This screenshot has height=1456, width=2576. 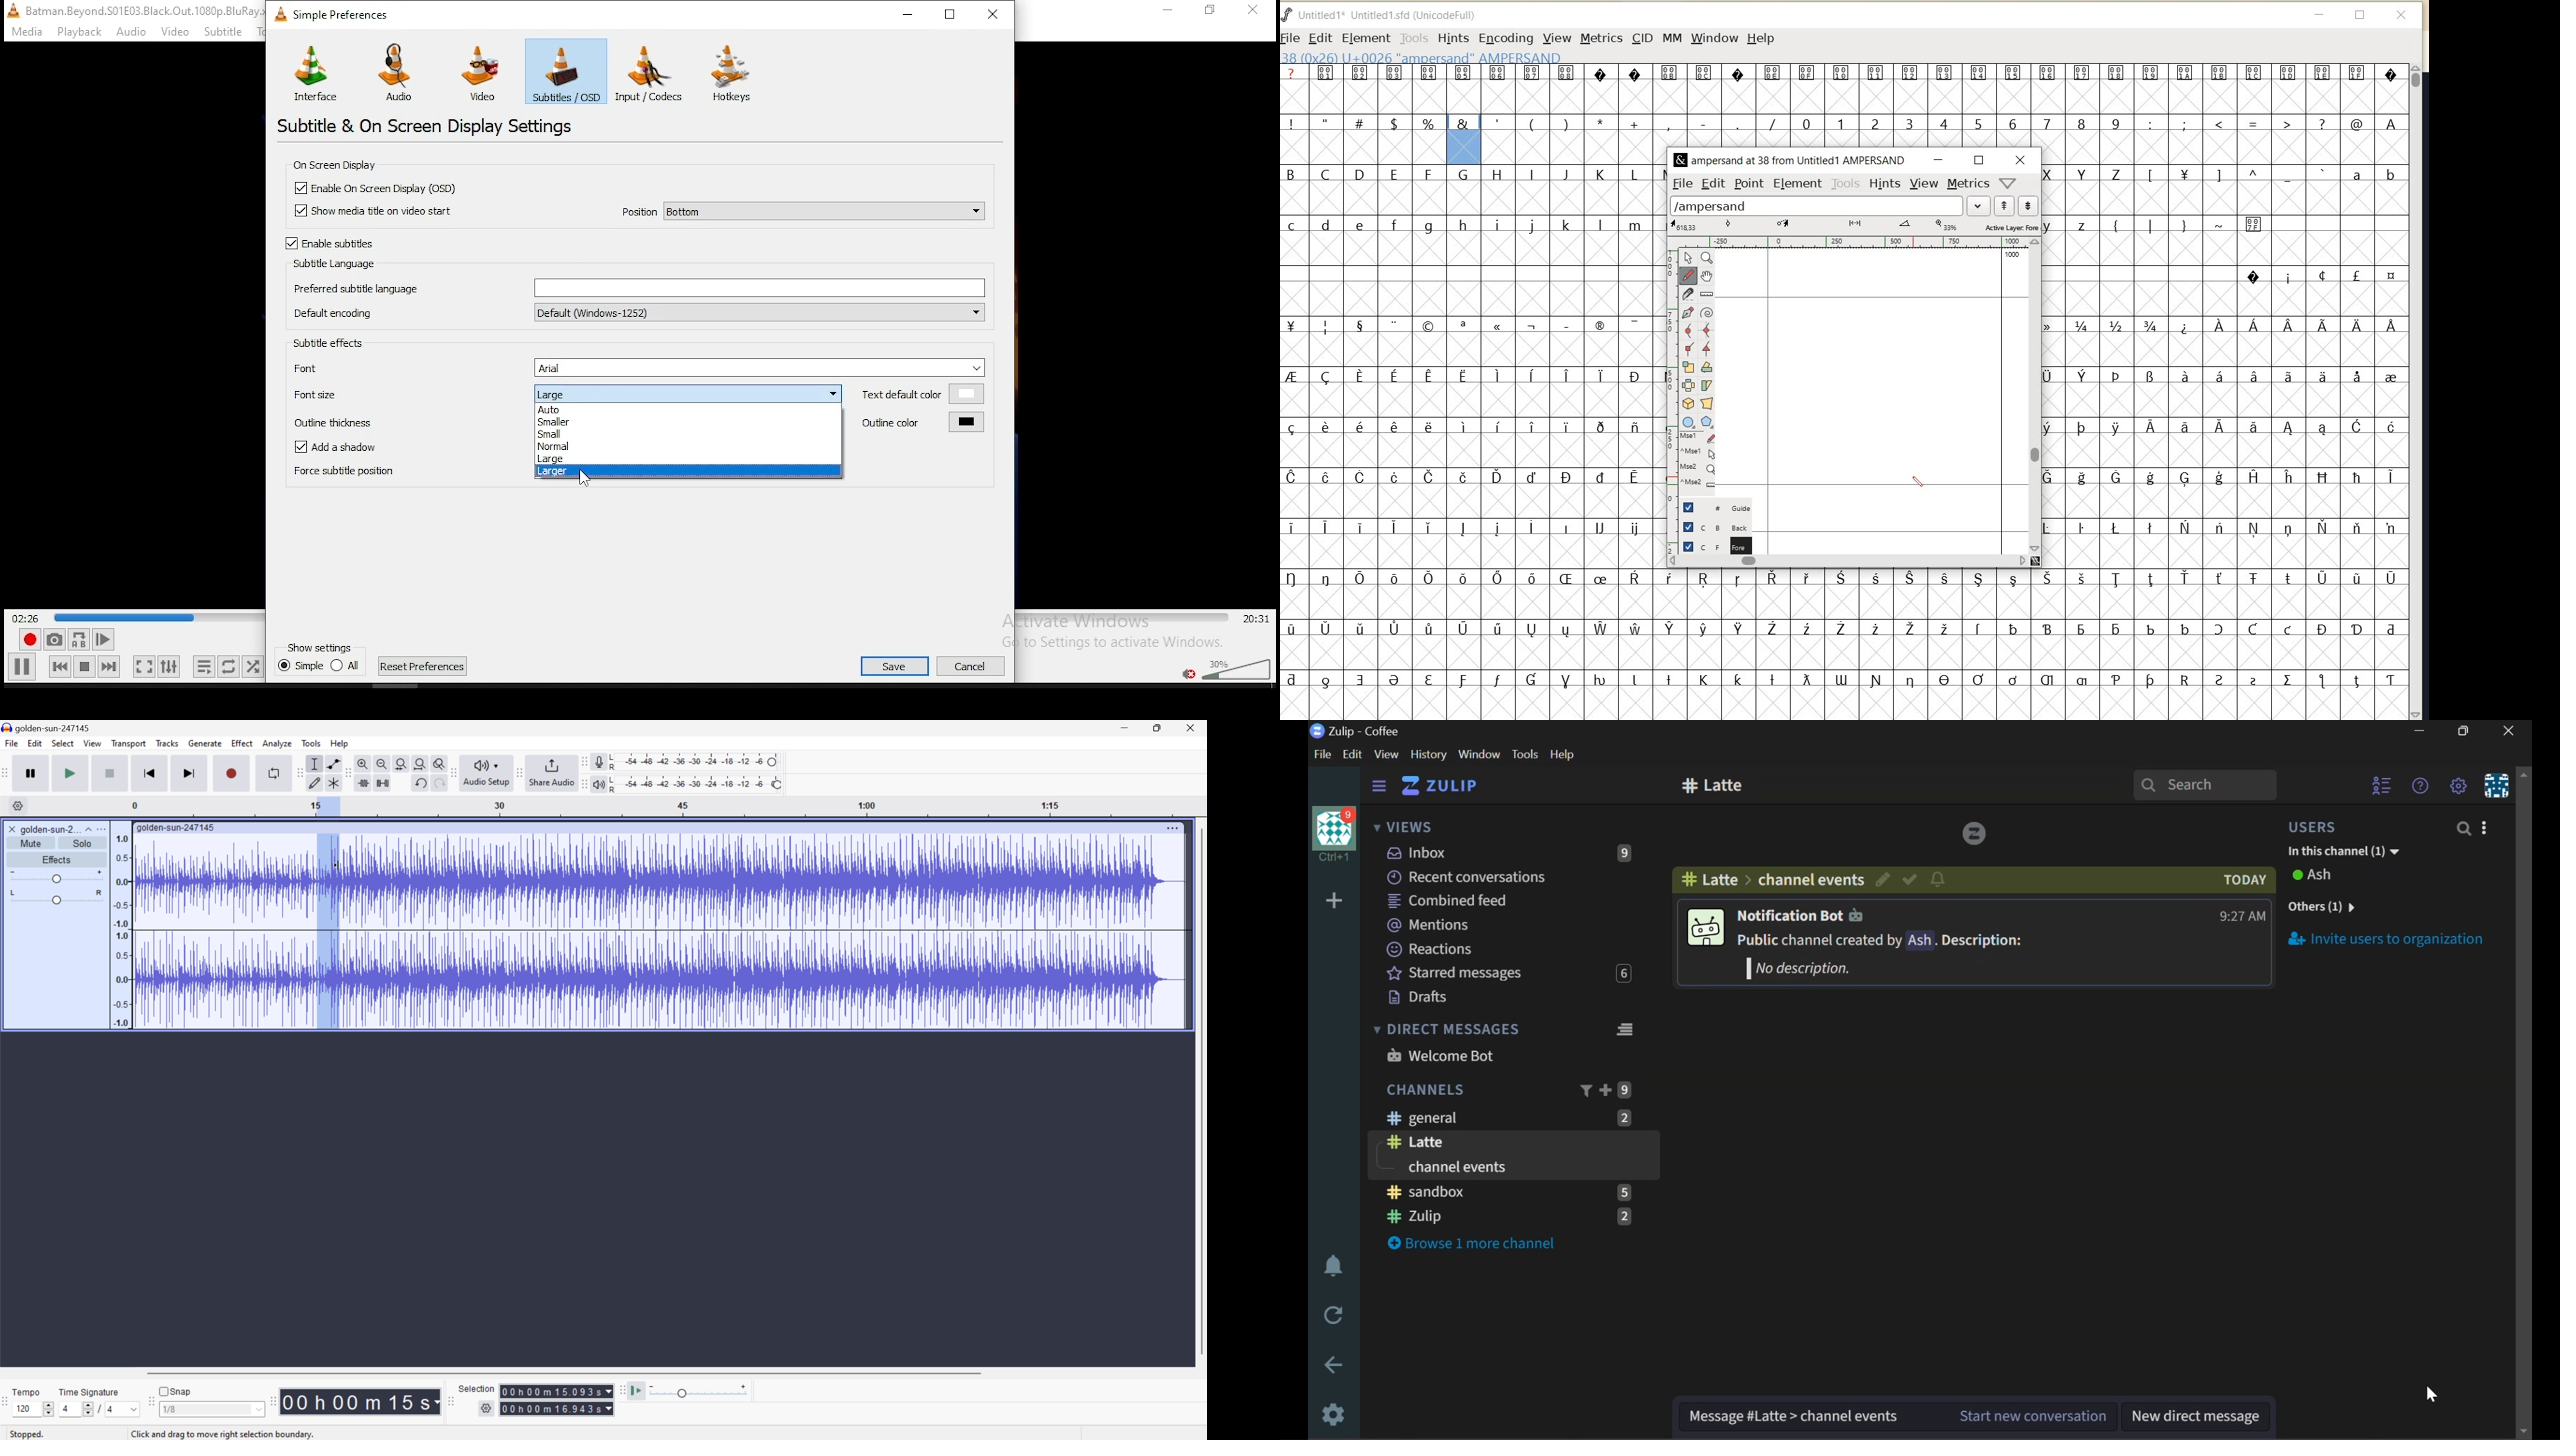 What do you see at coordinates (204, 666) in the screenshot?
I see `toggle playlist` at bounding box center [204, 666].